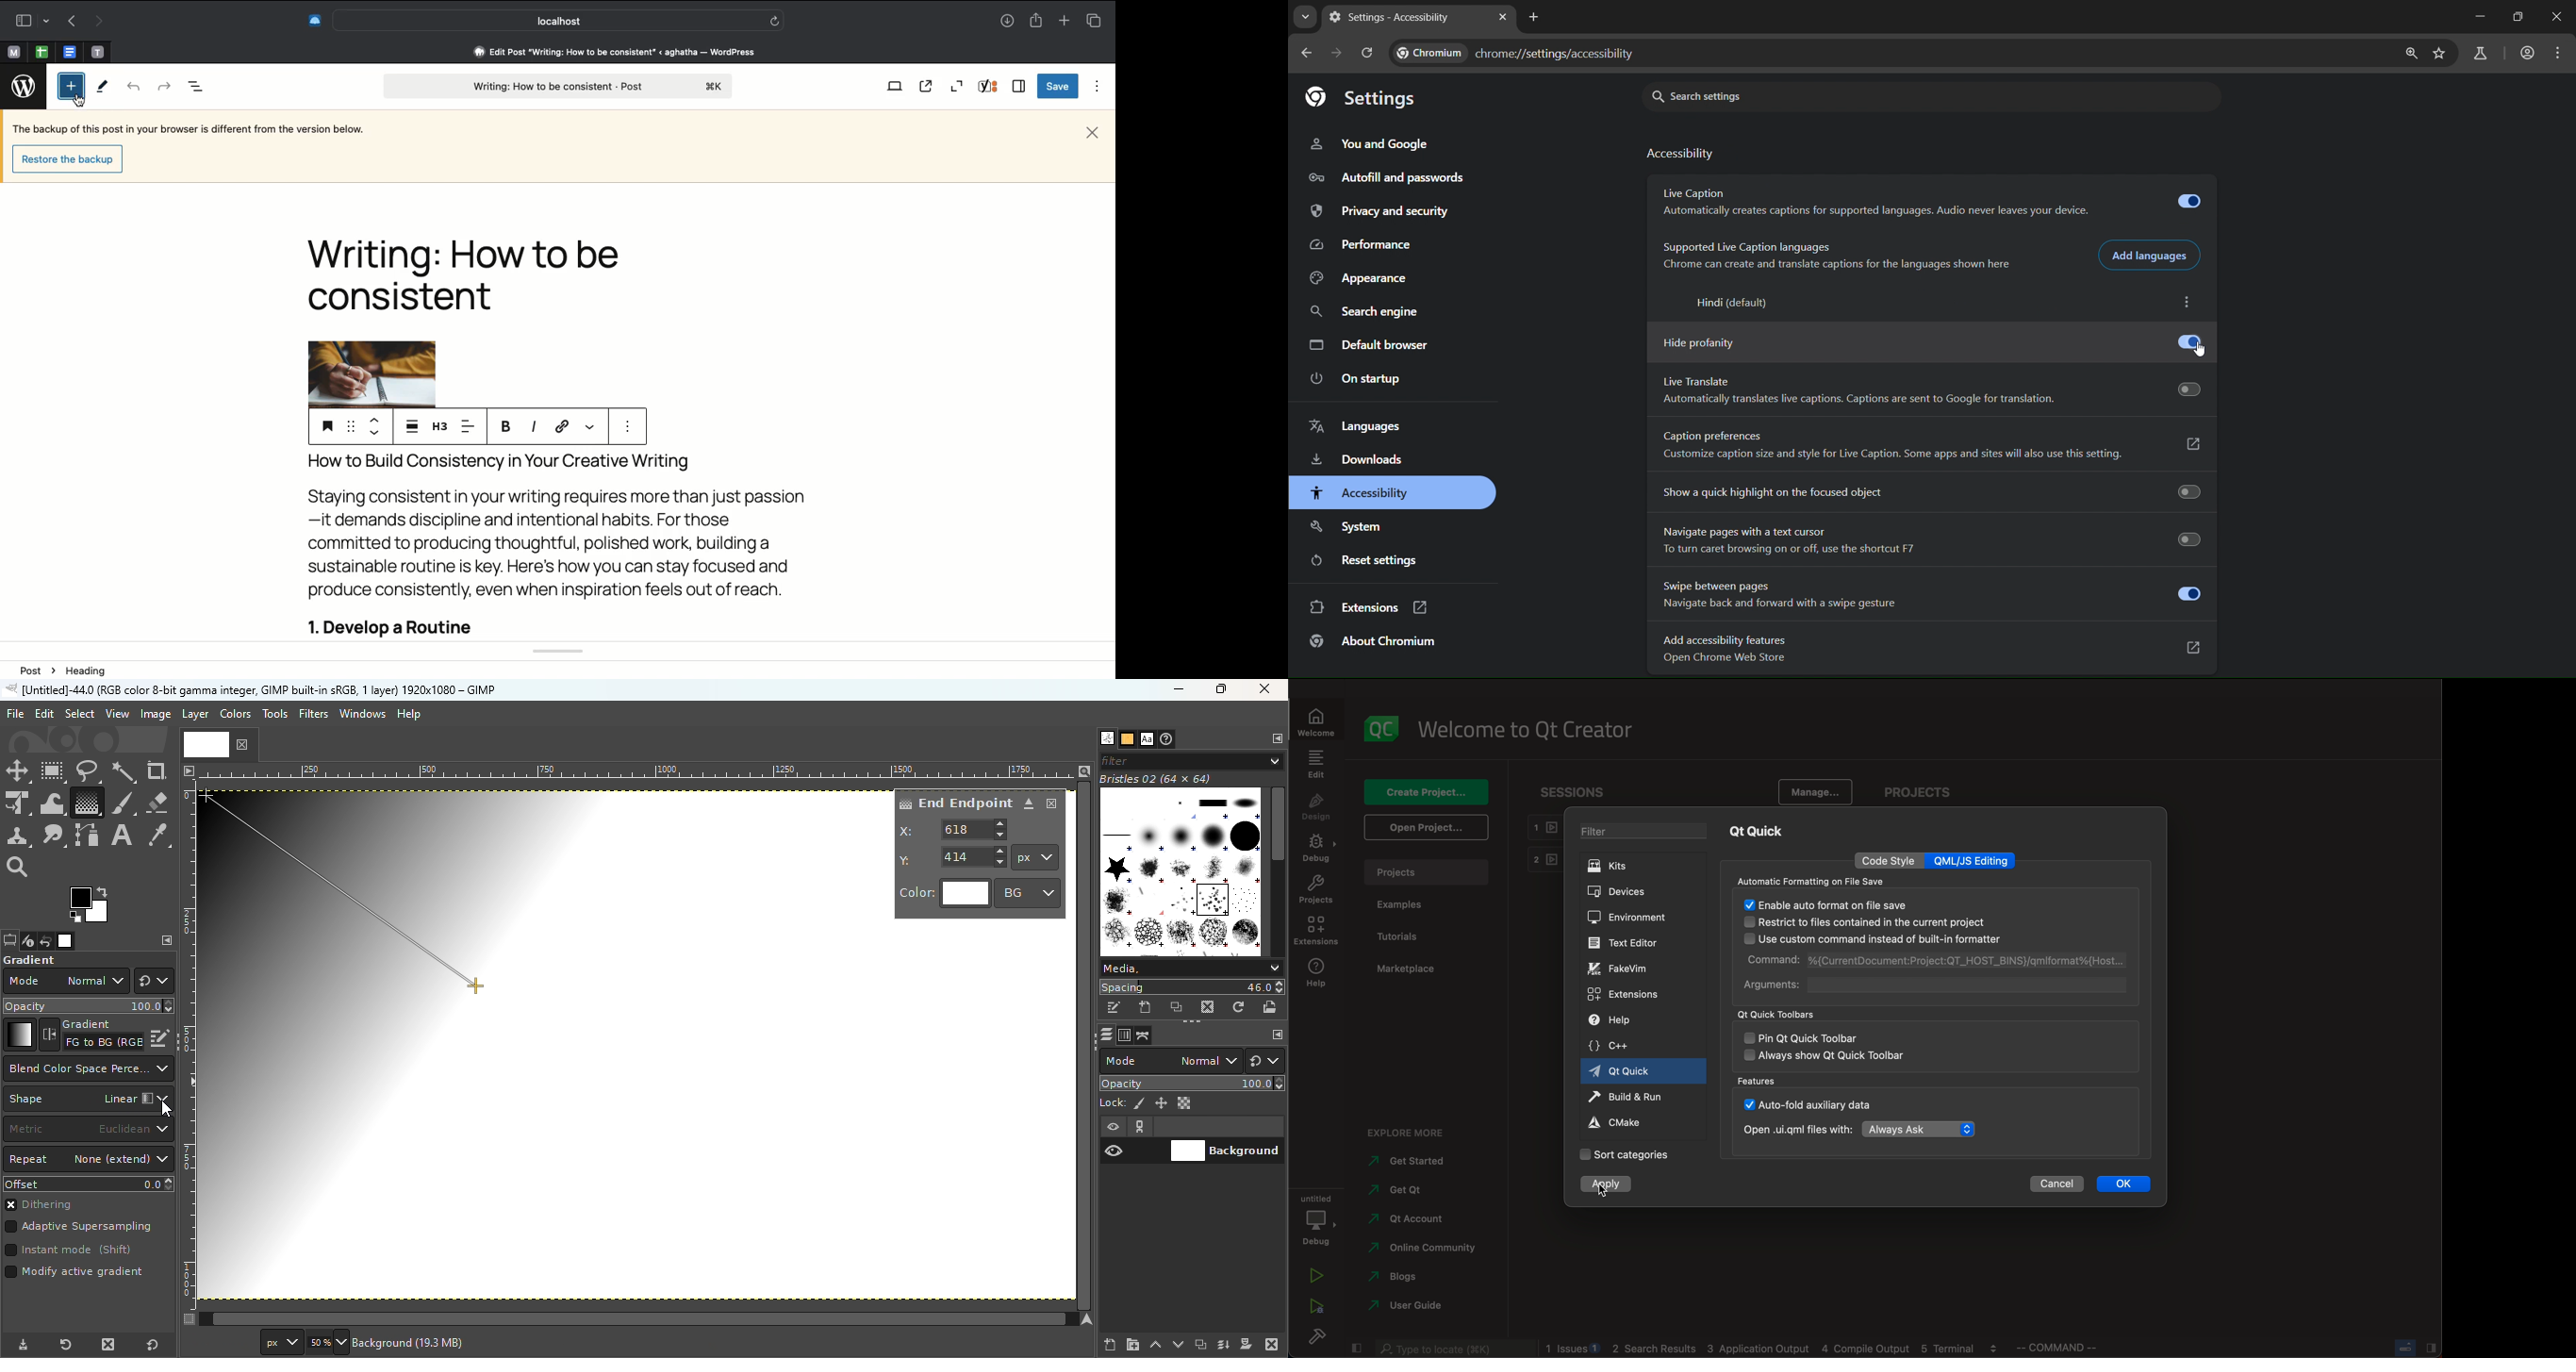  I want to click on fakevim, so click(1624, 970).